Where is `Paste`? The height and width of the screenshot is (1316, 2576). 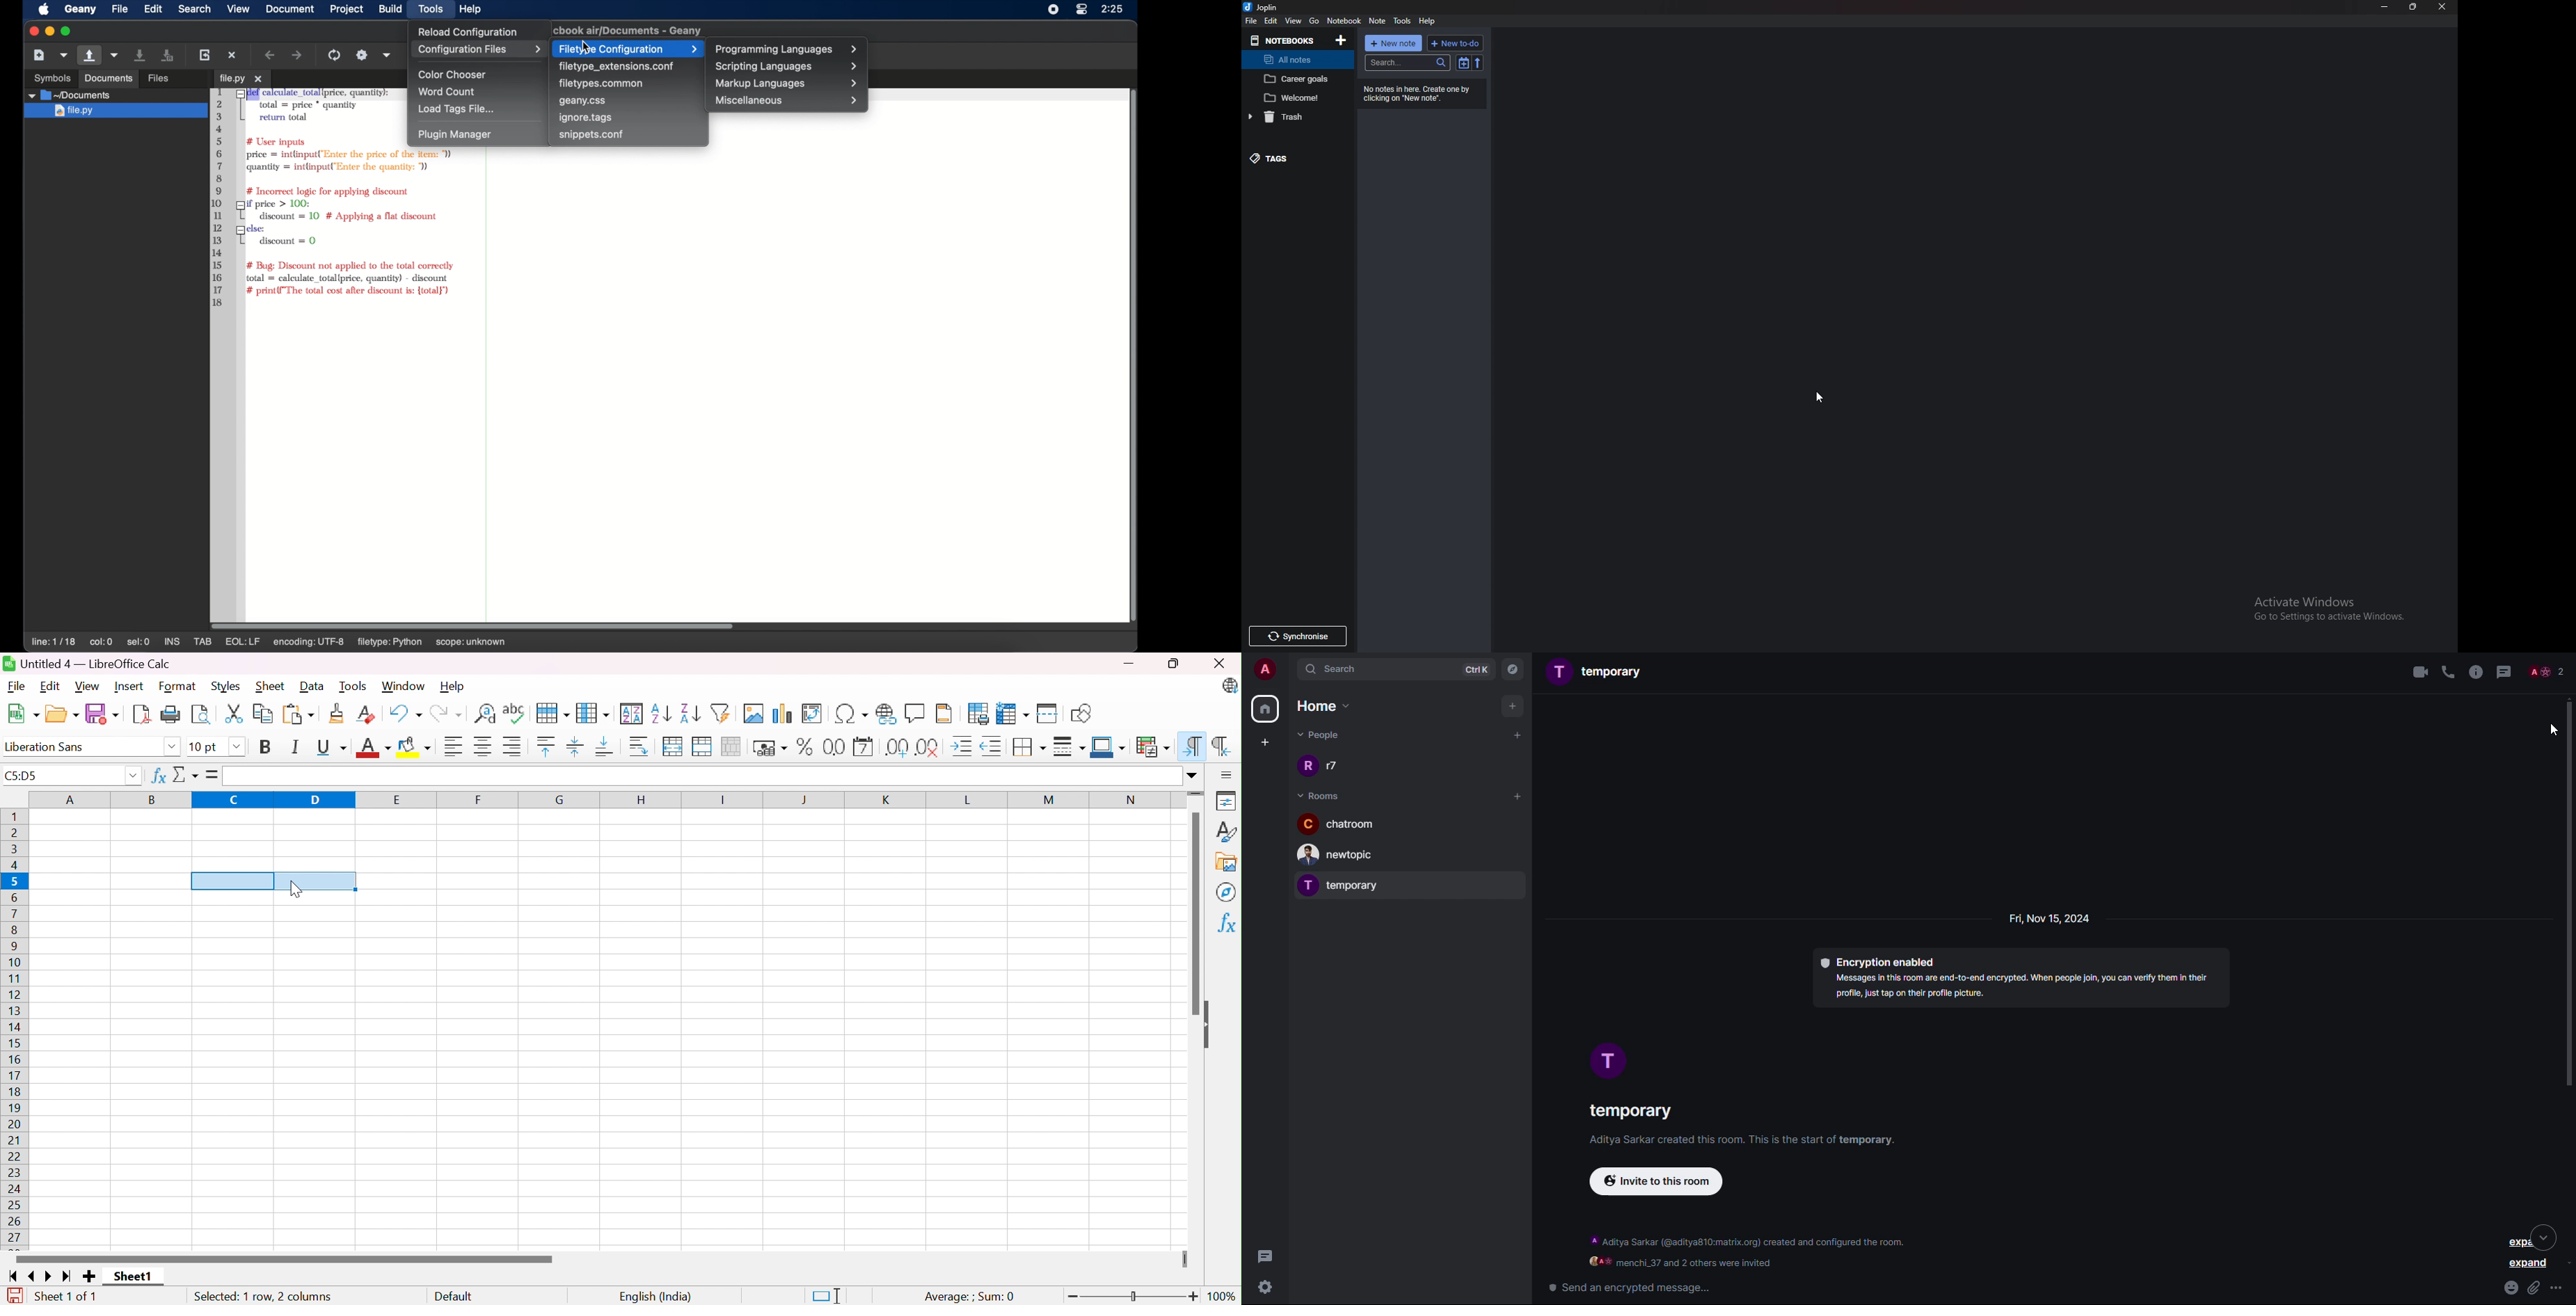 Paste is located at coordinates (300, 713).